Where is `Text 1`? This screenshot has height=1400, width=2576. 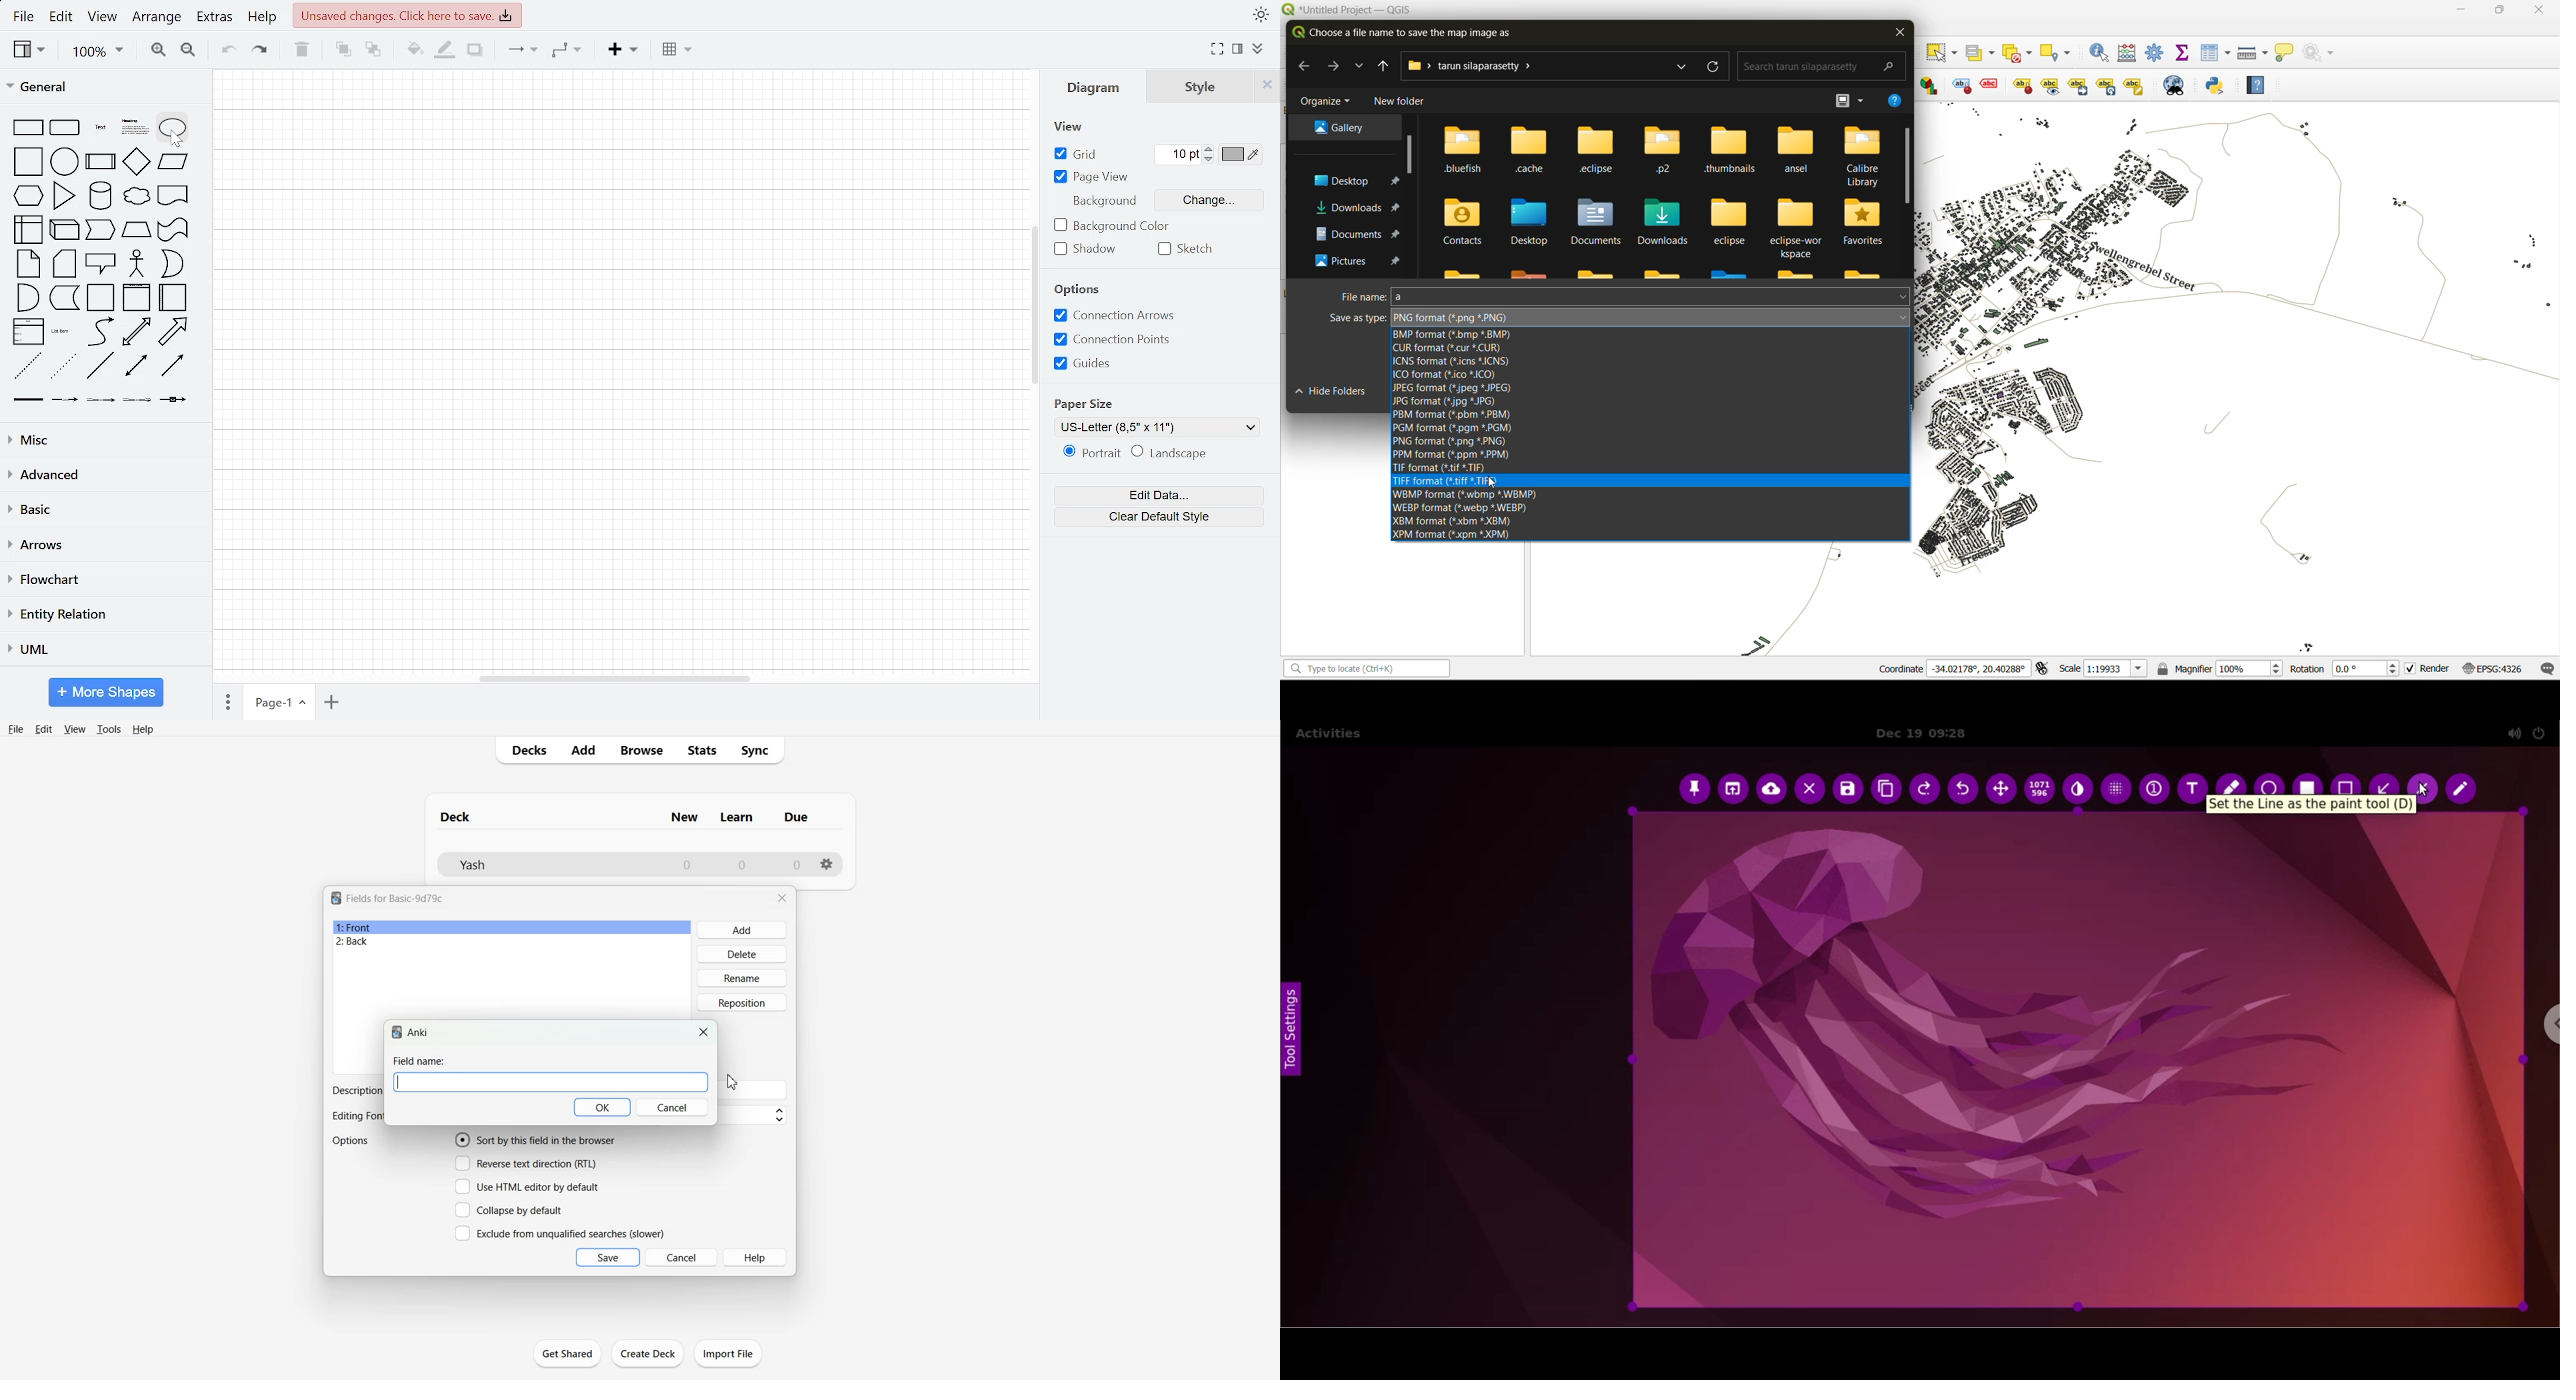 Text 1 is located at coordinates (456, 817).